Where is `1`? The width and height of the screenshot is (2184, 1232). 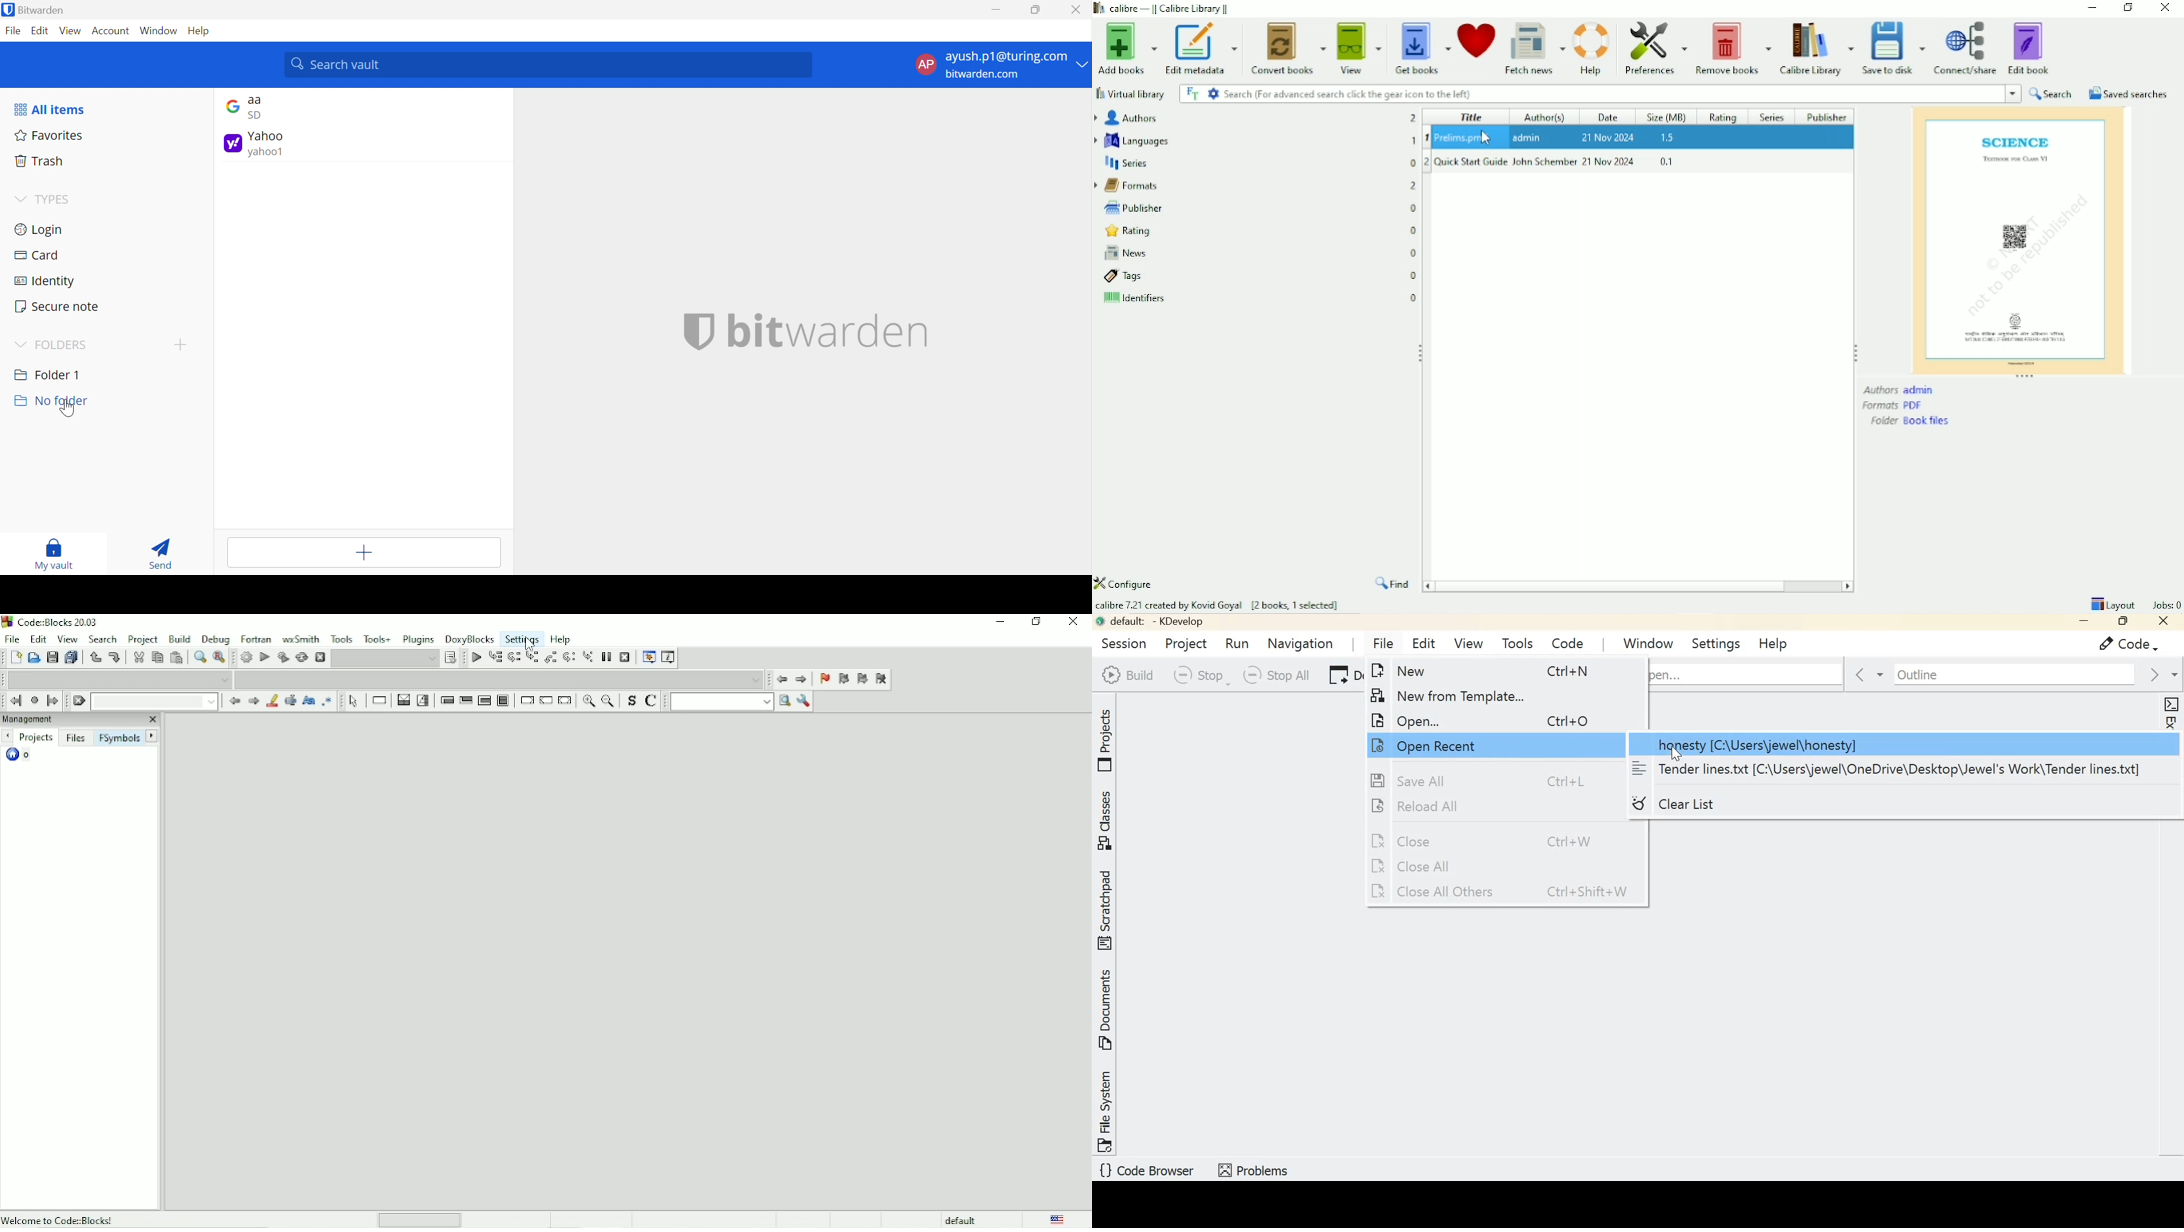 1 is located at coordinates (1427, 138).